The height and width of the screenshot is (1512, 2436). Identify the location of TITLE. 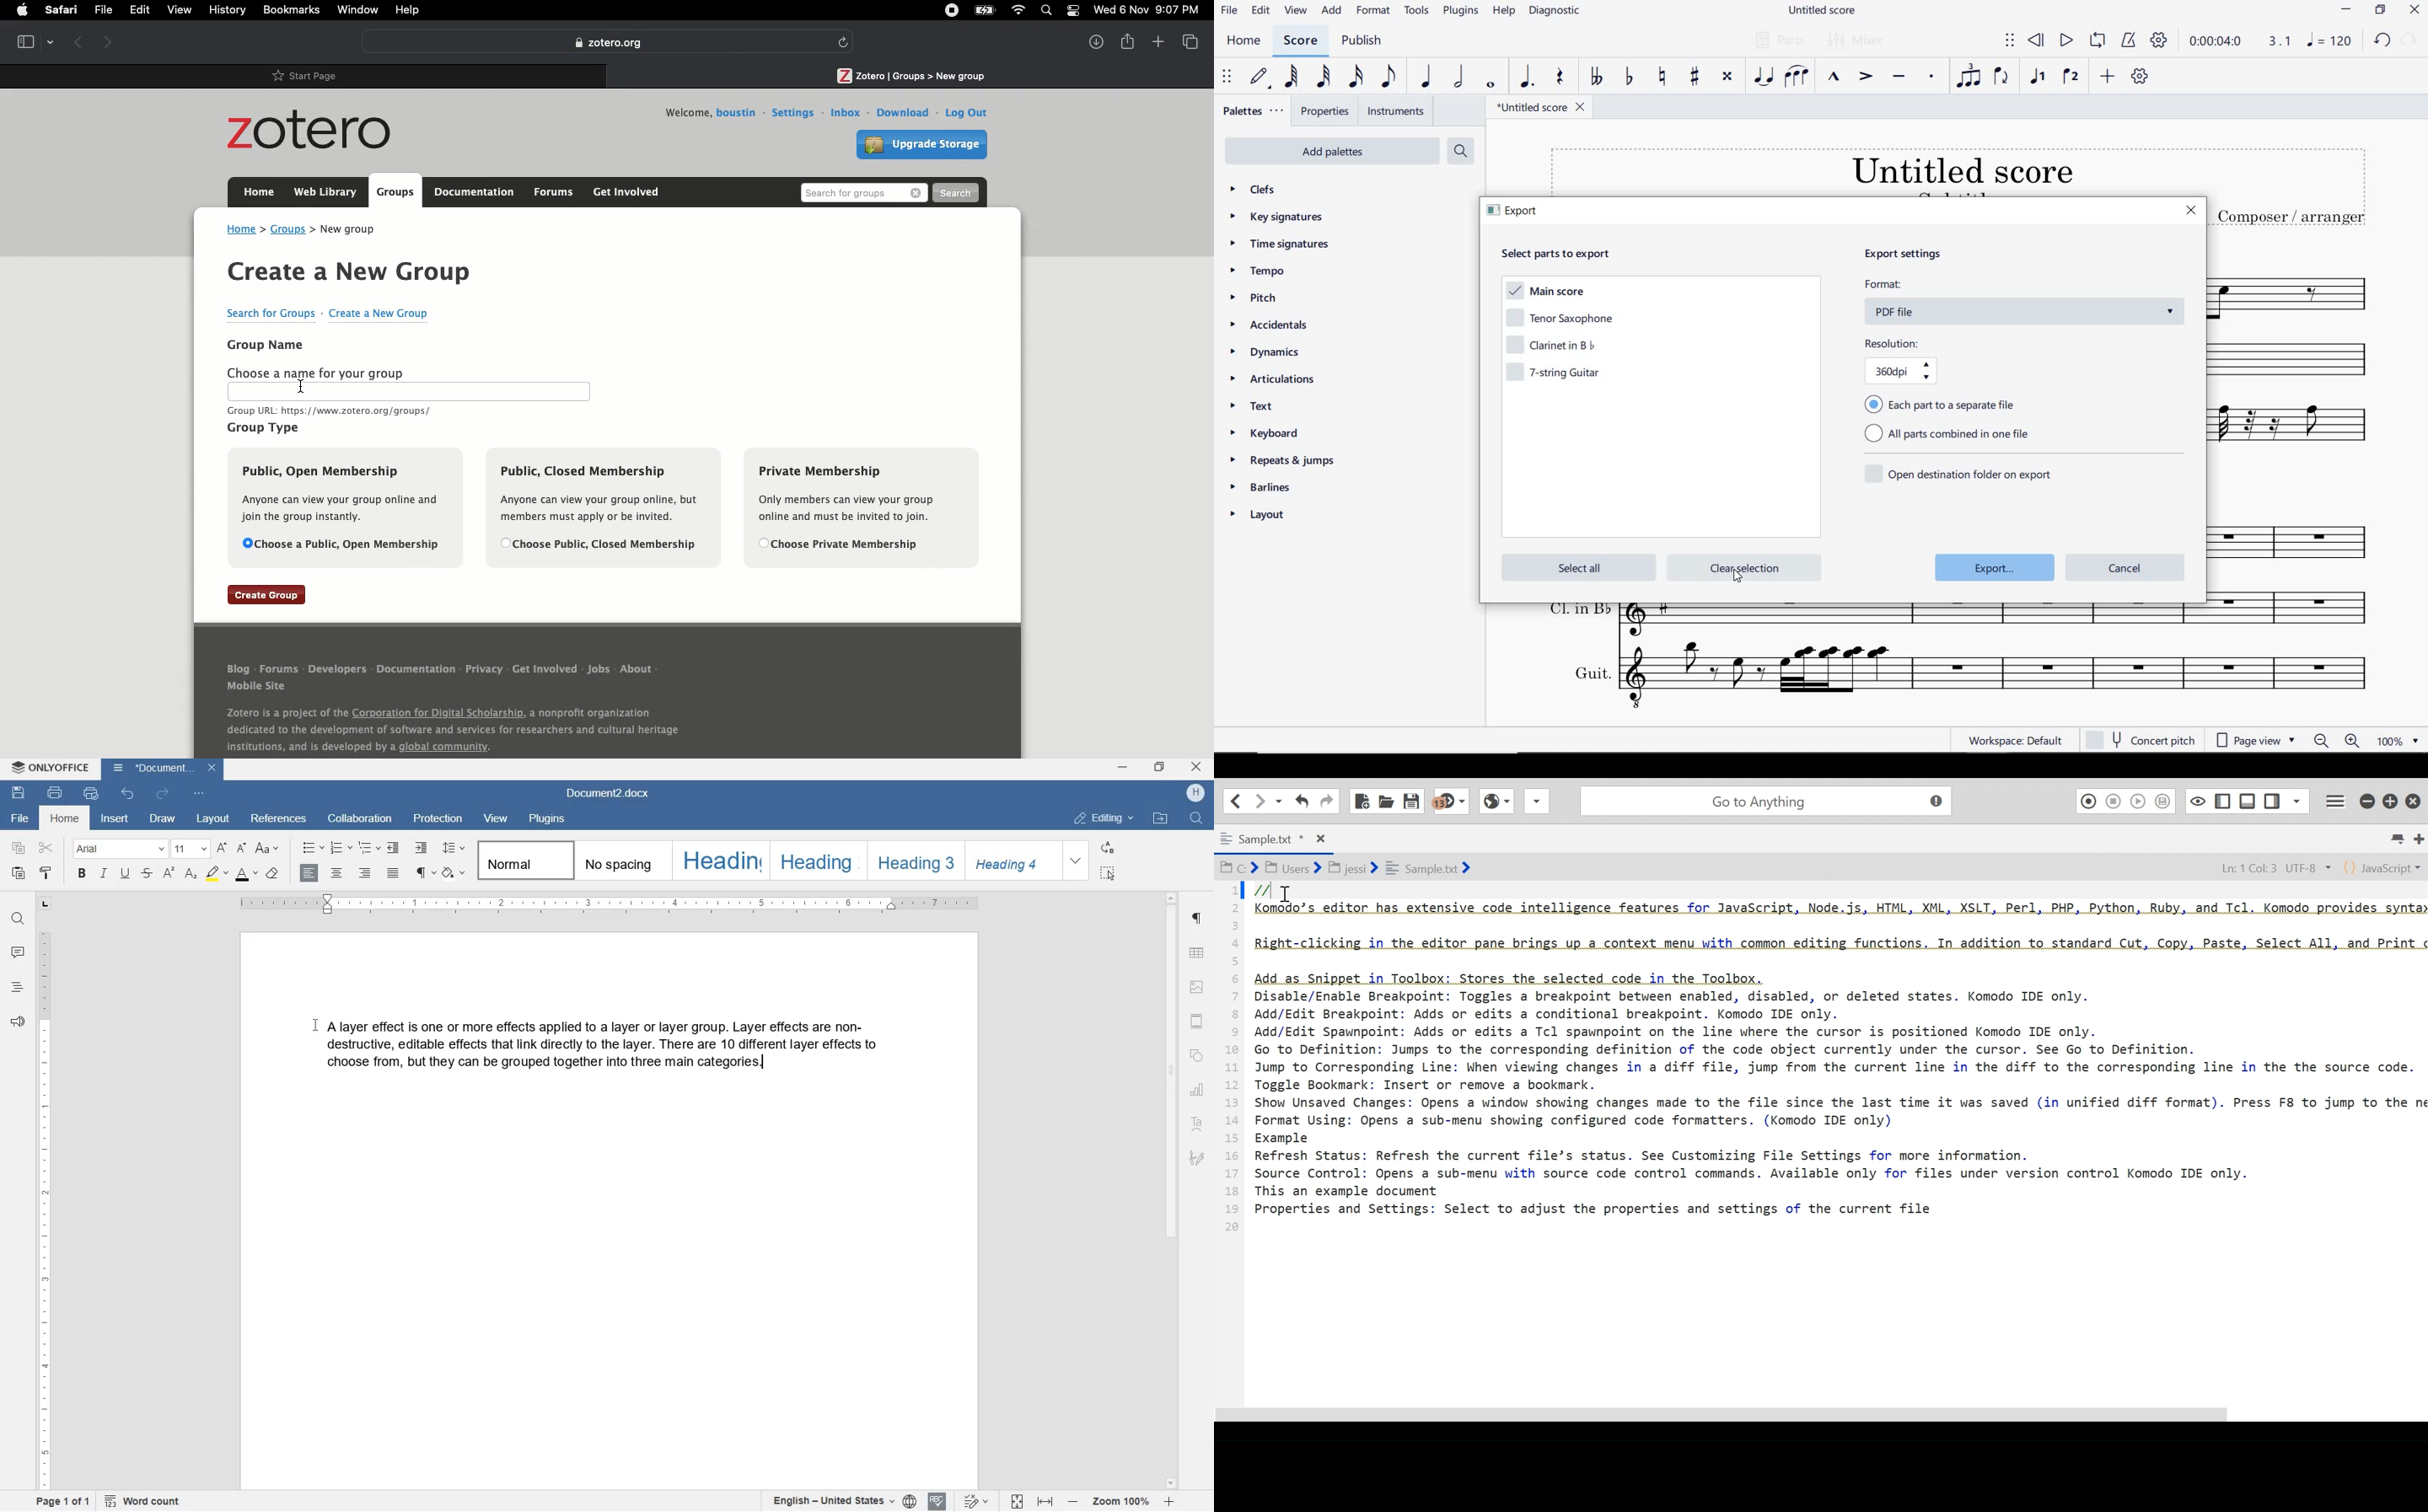
(1873, 170).